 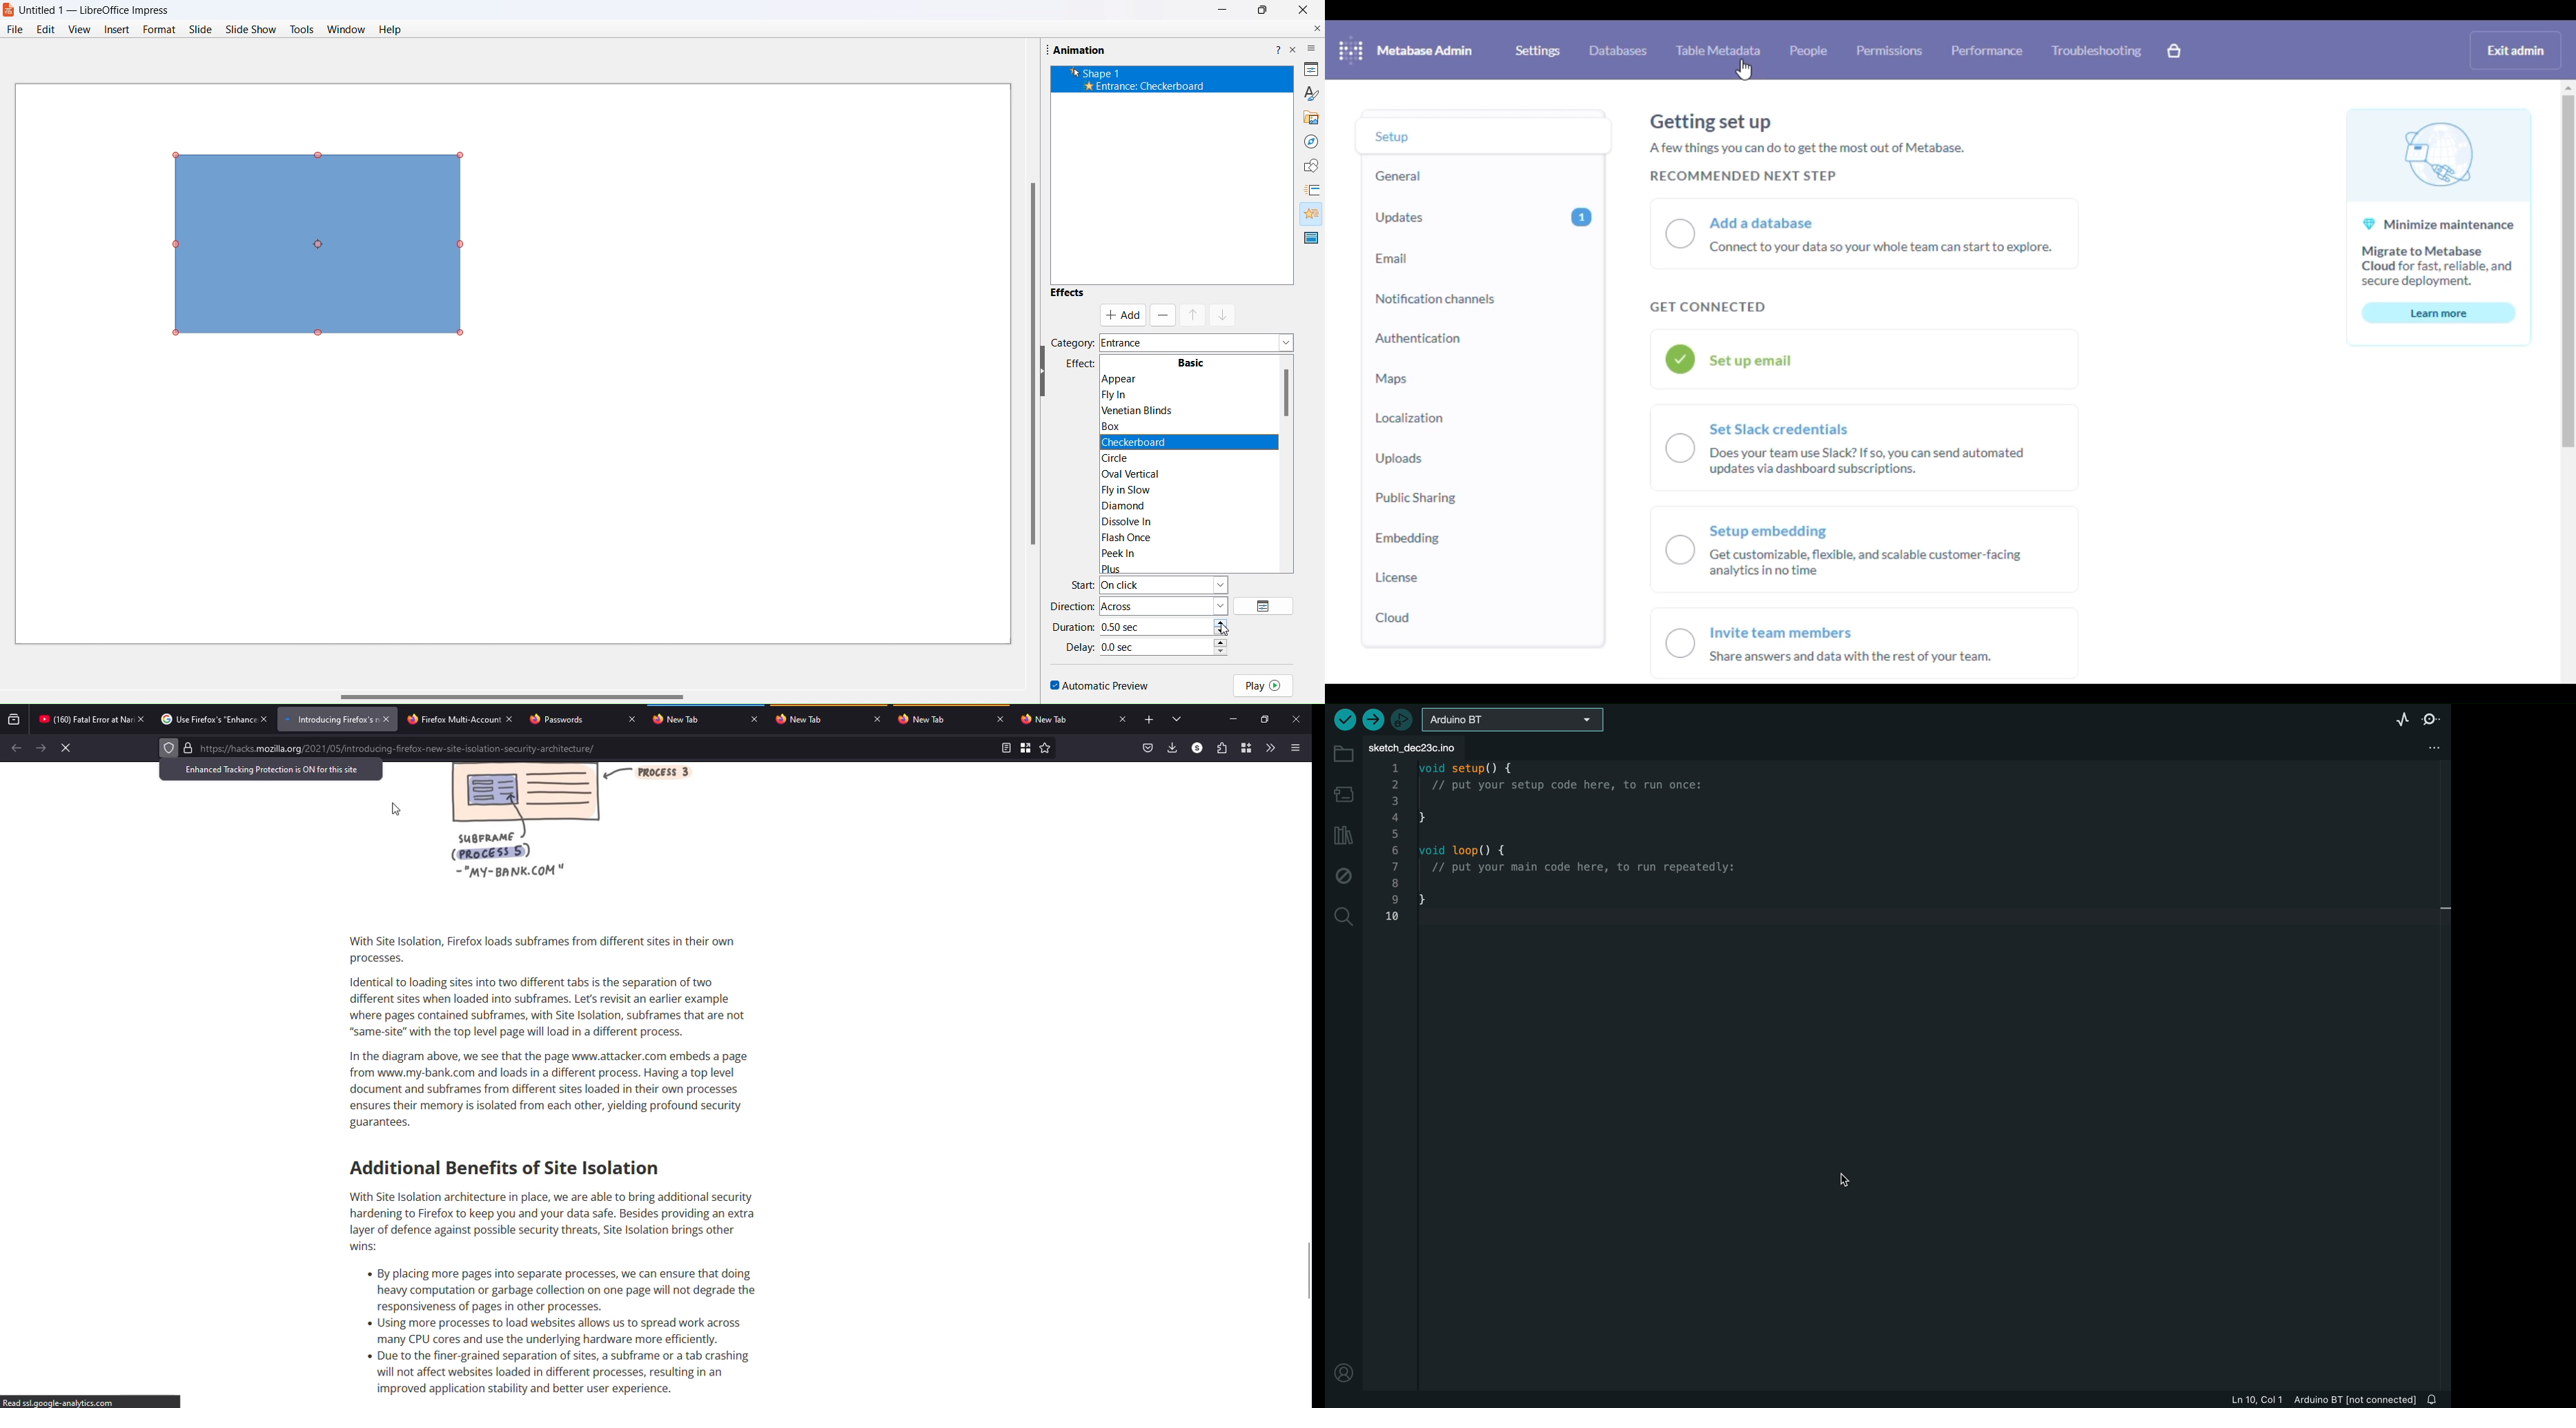 What do you see at coordinates (1312, 48) in the screenshot?
I see `more options` at bounding box center [1312, 48].